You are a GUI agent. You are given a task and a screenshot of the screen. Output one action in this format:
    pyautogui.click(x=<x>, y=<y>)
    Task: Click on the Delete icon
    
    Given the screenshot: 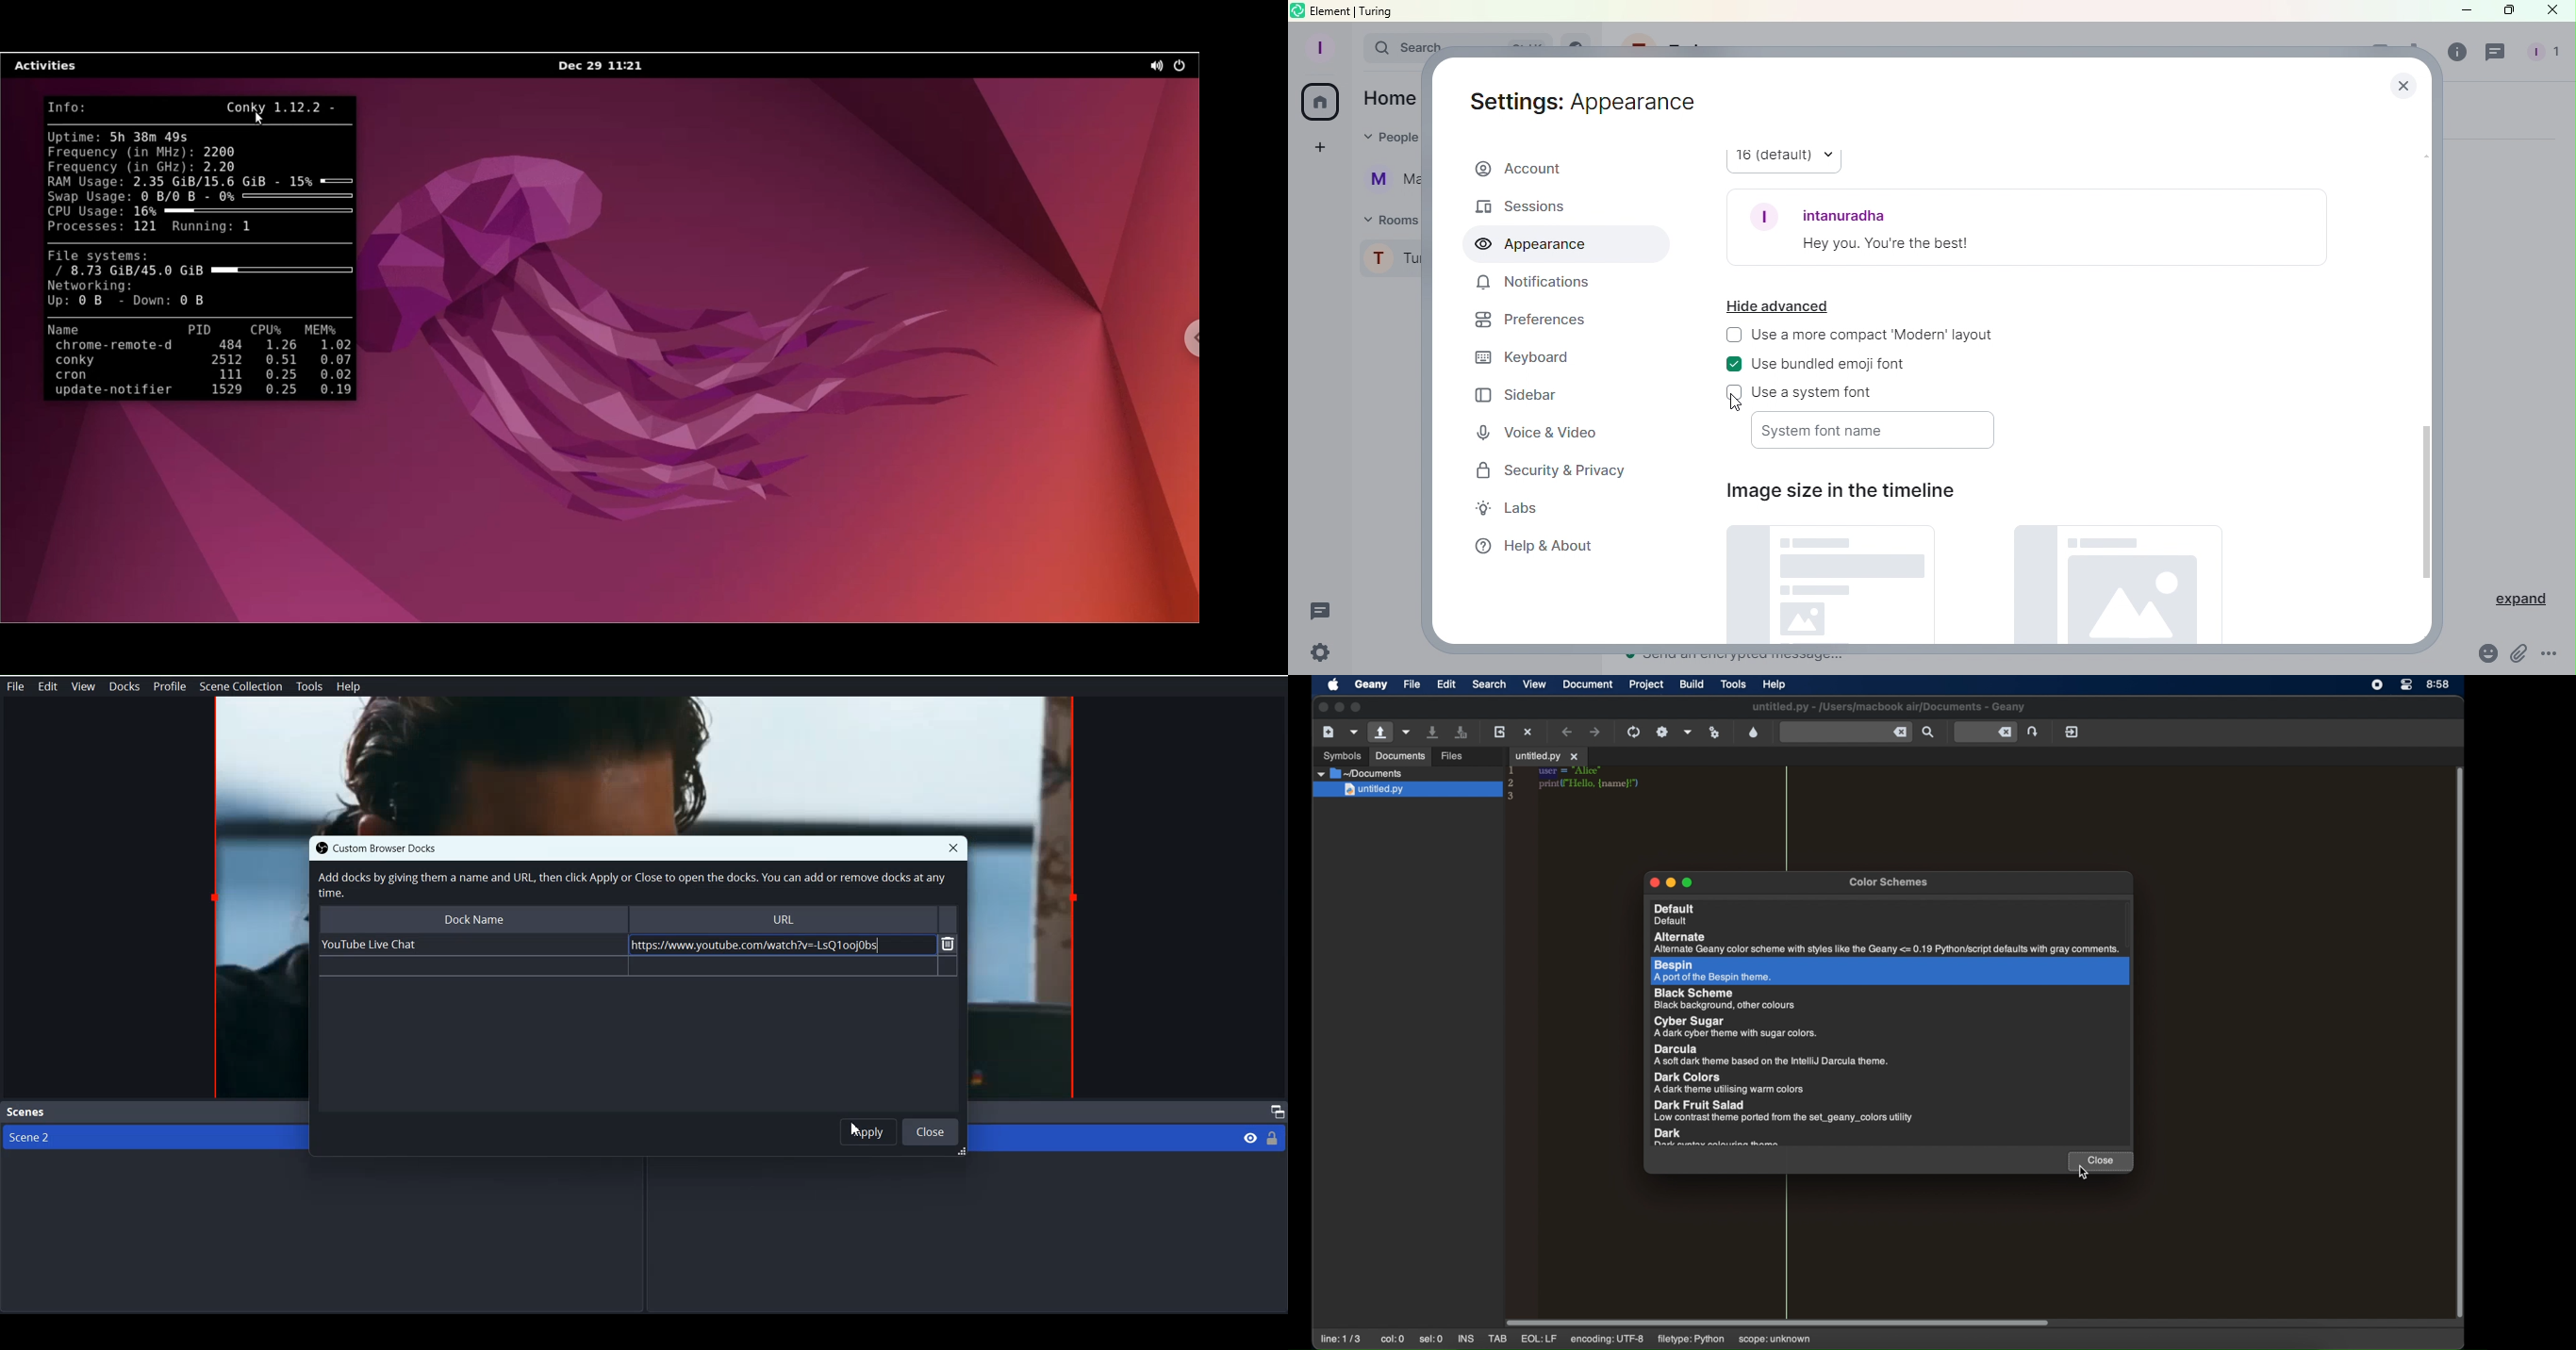 What is the action you would take?
    pyautogui.click(x=949, y=944)
    